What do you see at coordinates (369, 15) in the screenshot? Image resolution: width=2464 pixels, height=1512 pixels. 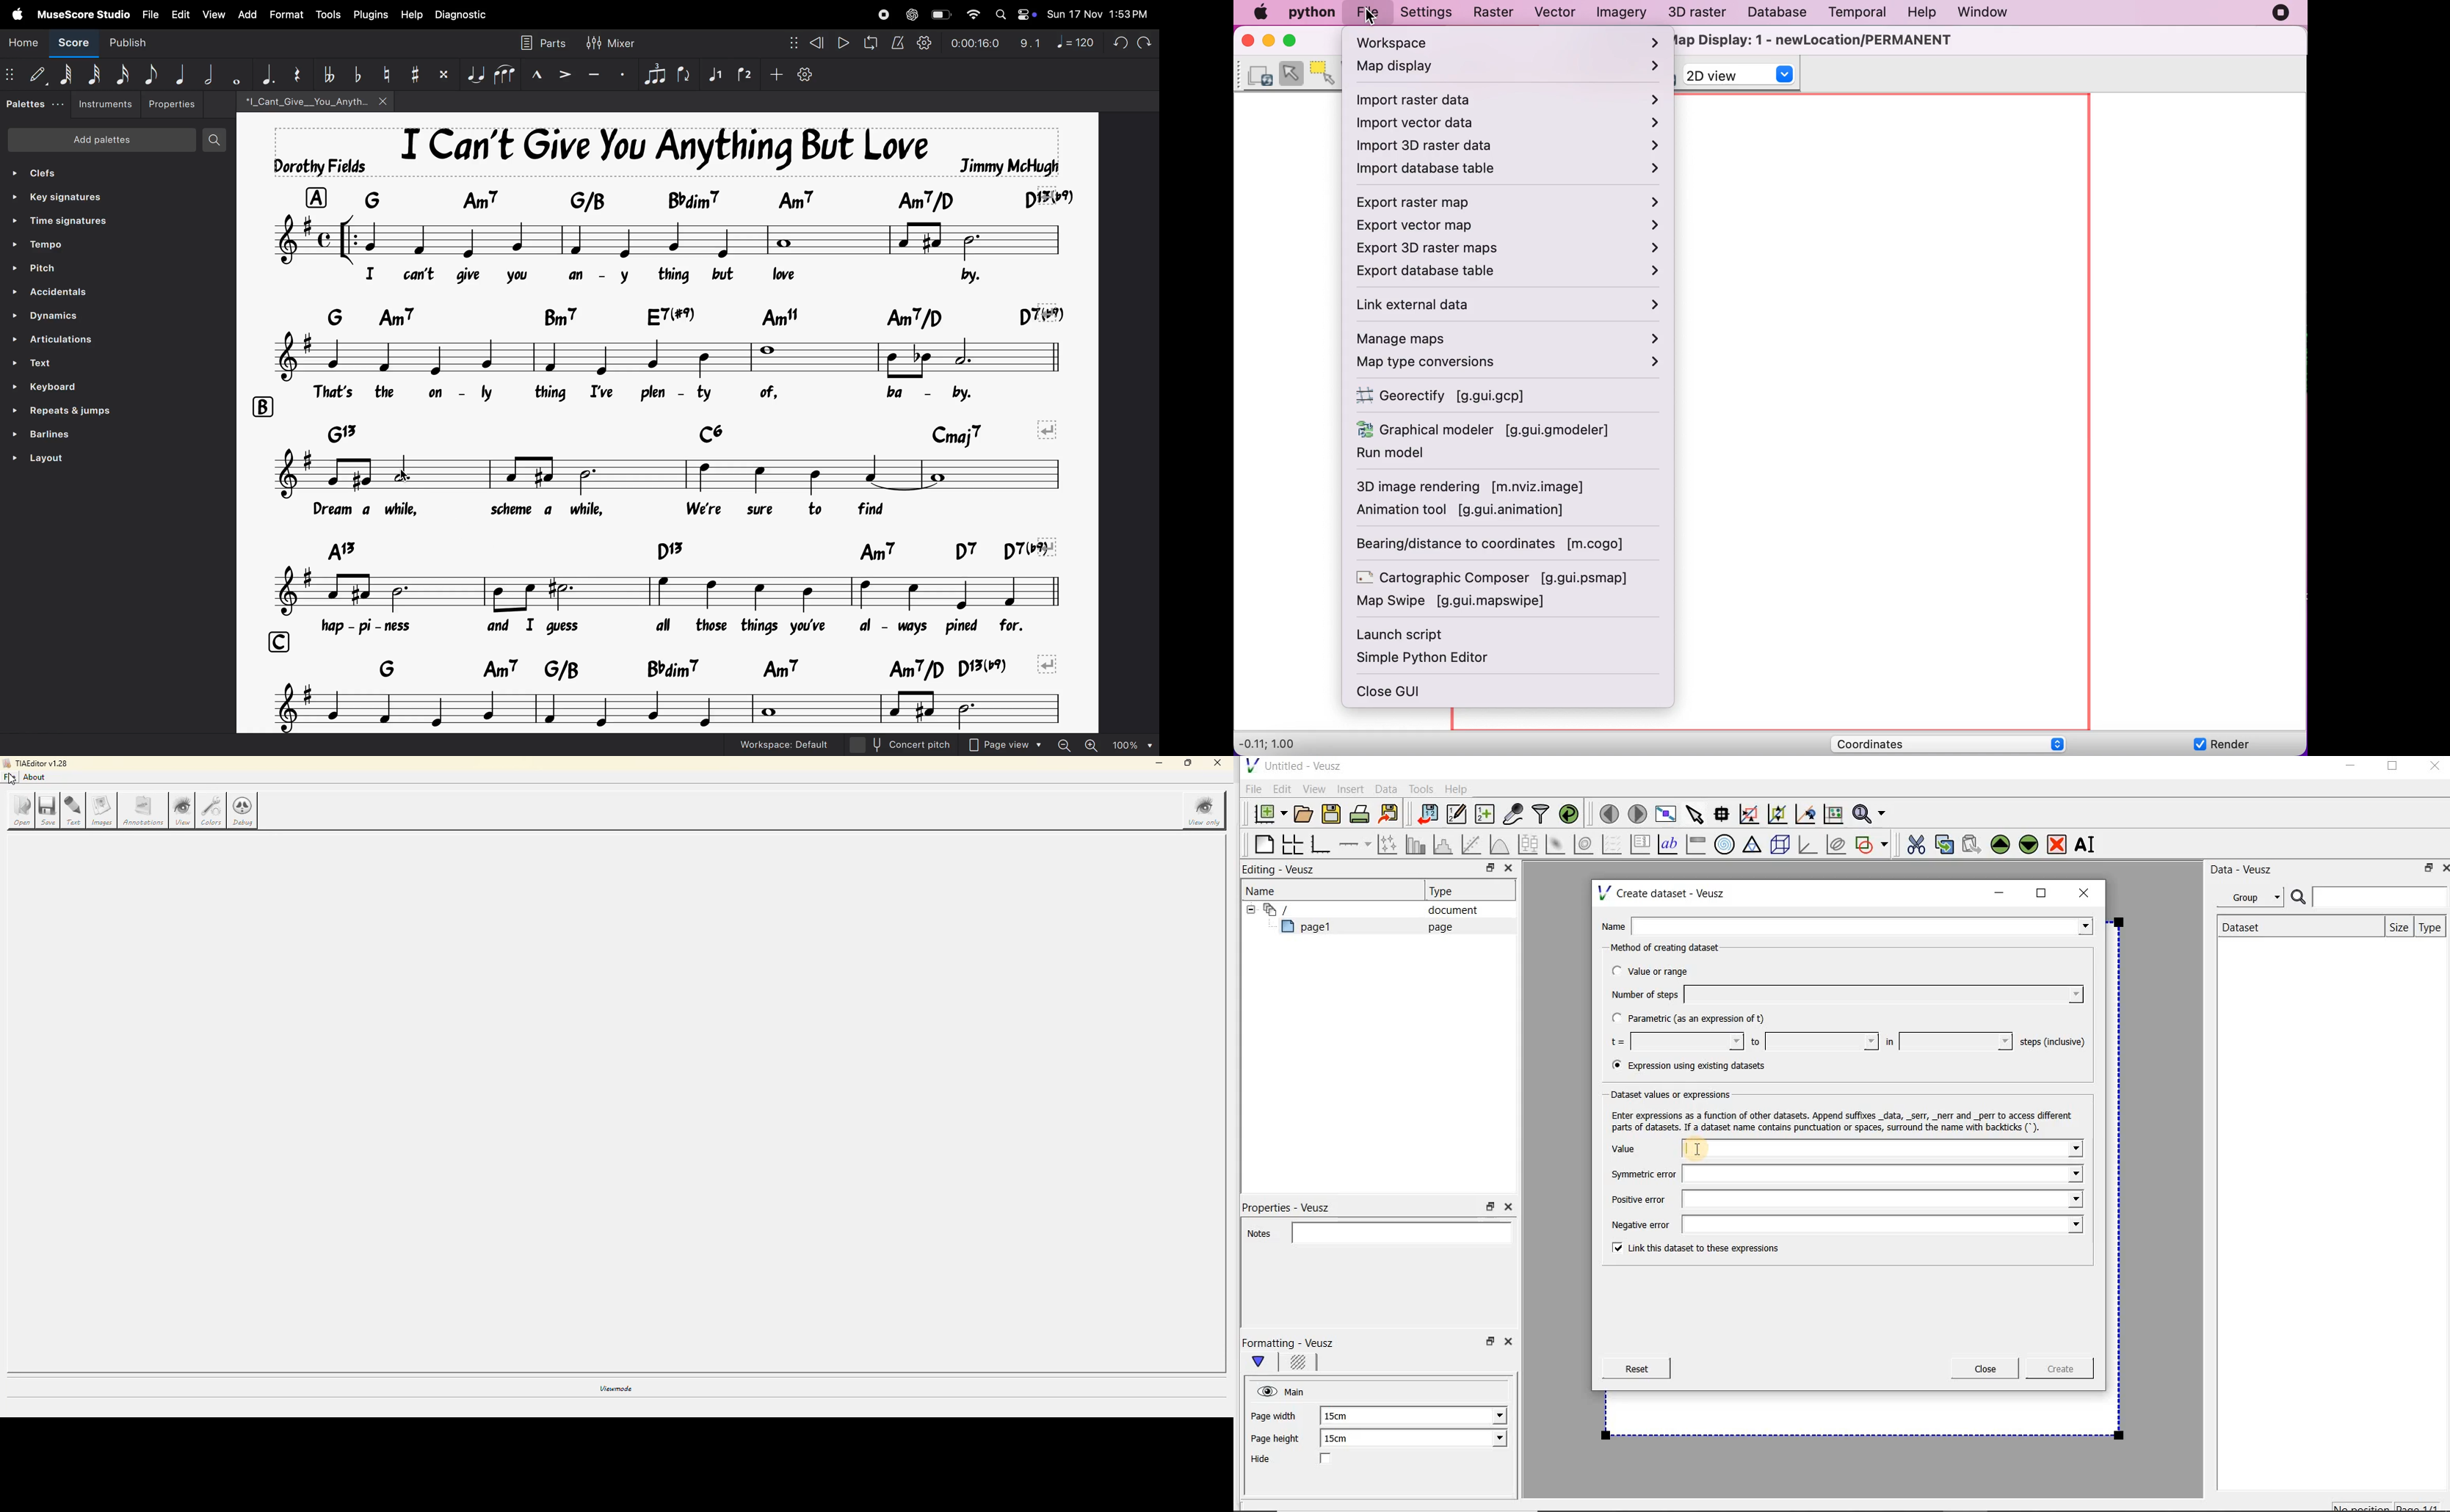 I see `plugins` at bounding box center [369, 15].